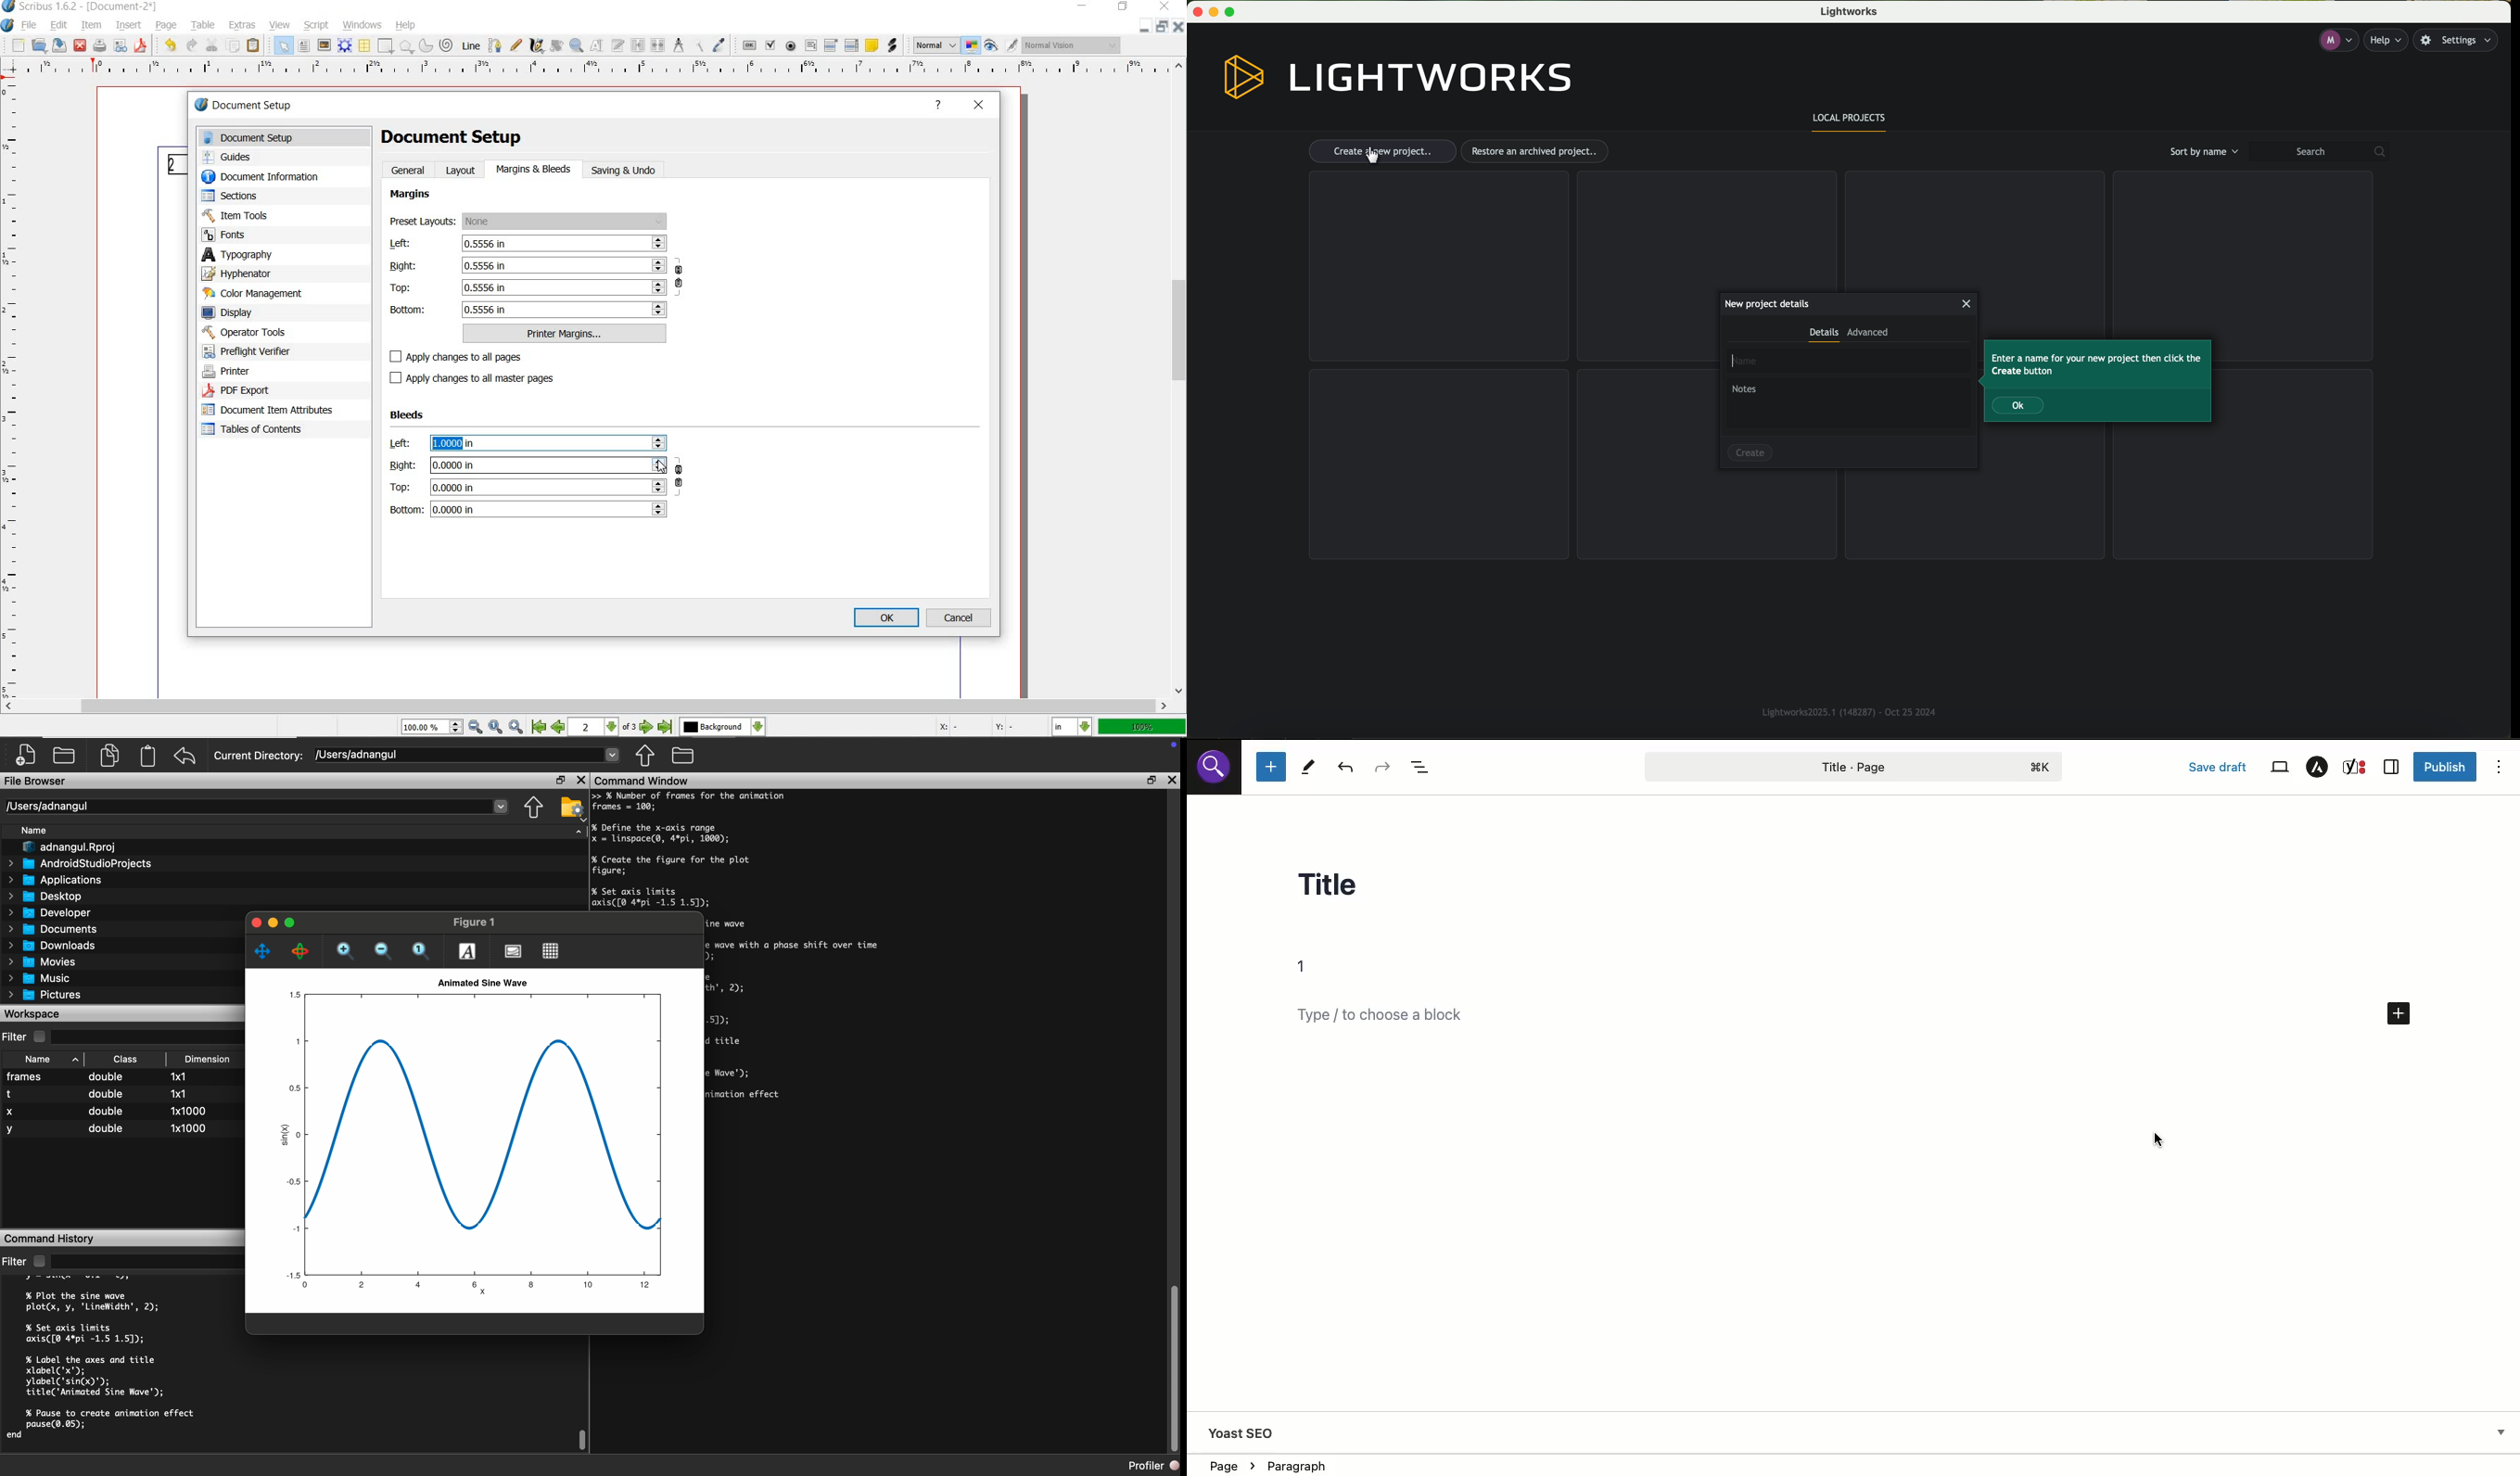 The width and height of the screenshot is (2520, 1484). What do you see at coordinates (207, 1059) in the screenshot?
I see `Dimension` at bounding box center [207, 1059].